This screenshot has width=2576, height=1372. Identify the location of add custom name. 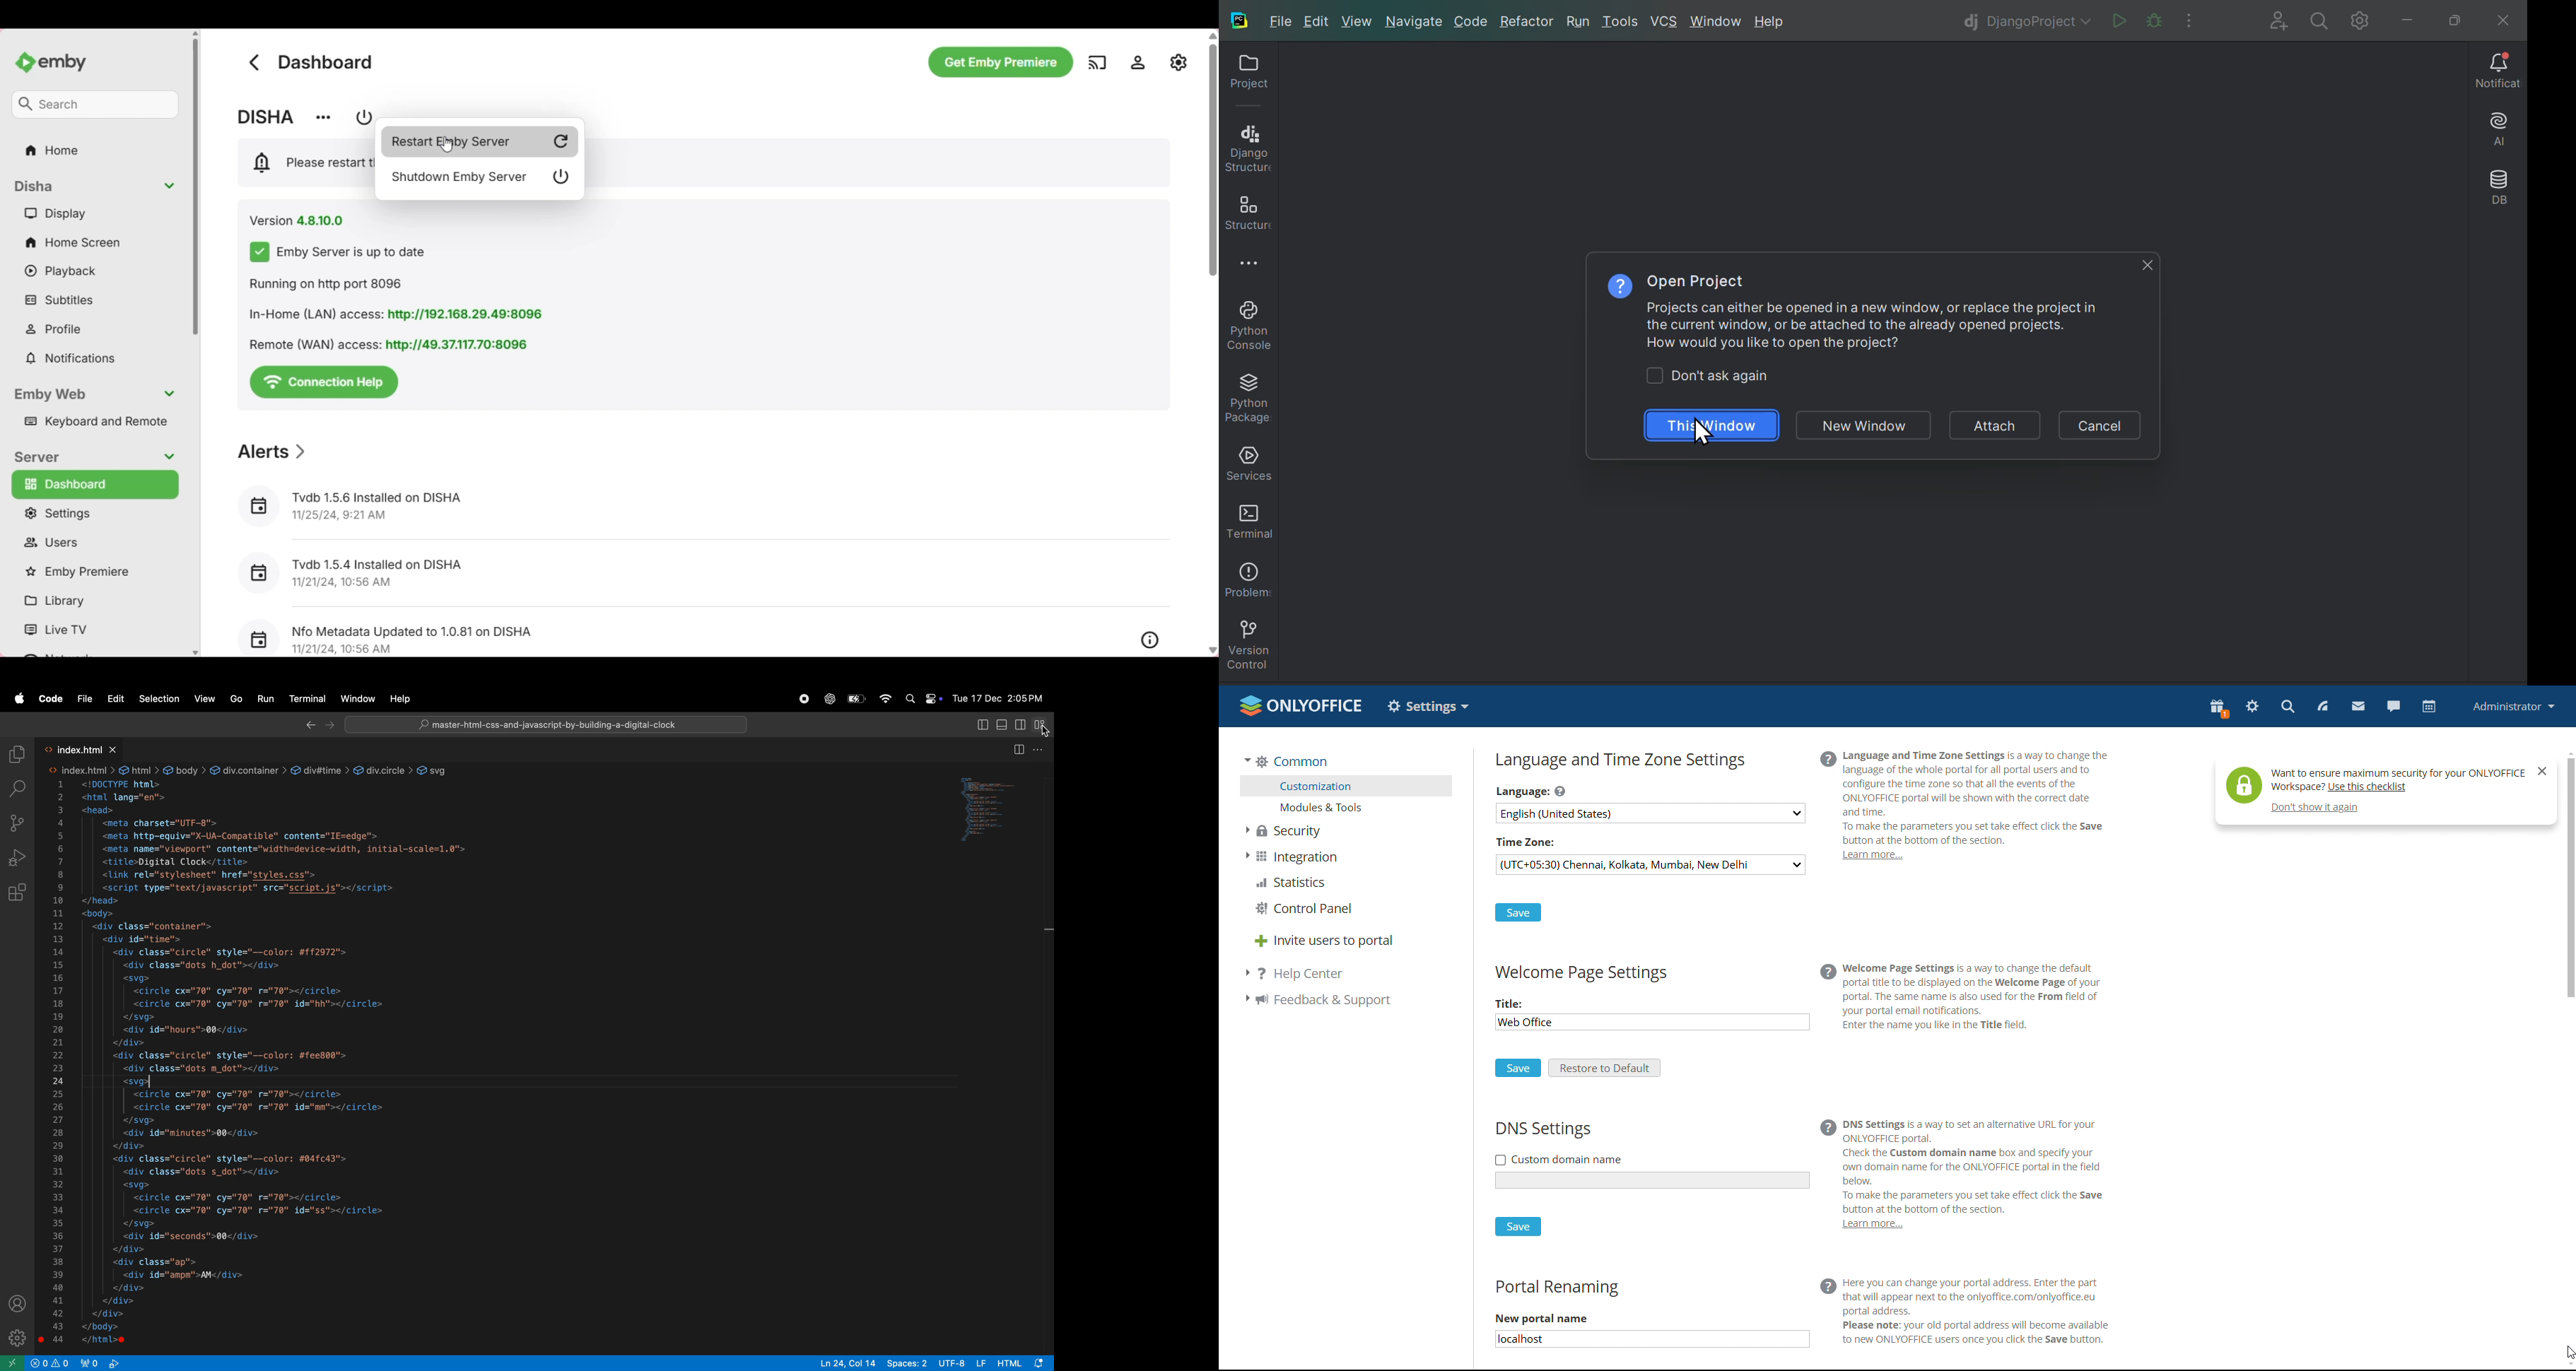
(1653, 1180).